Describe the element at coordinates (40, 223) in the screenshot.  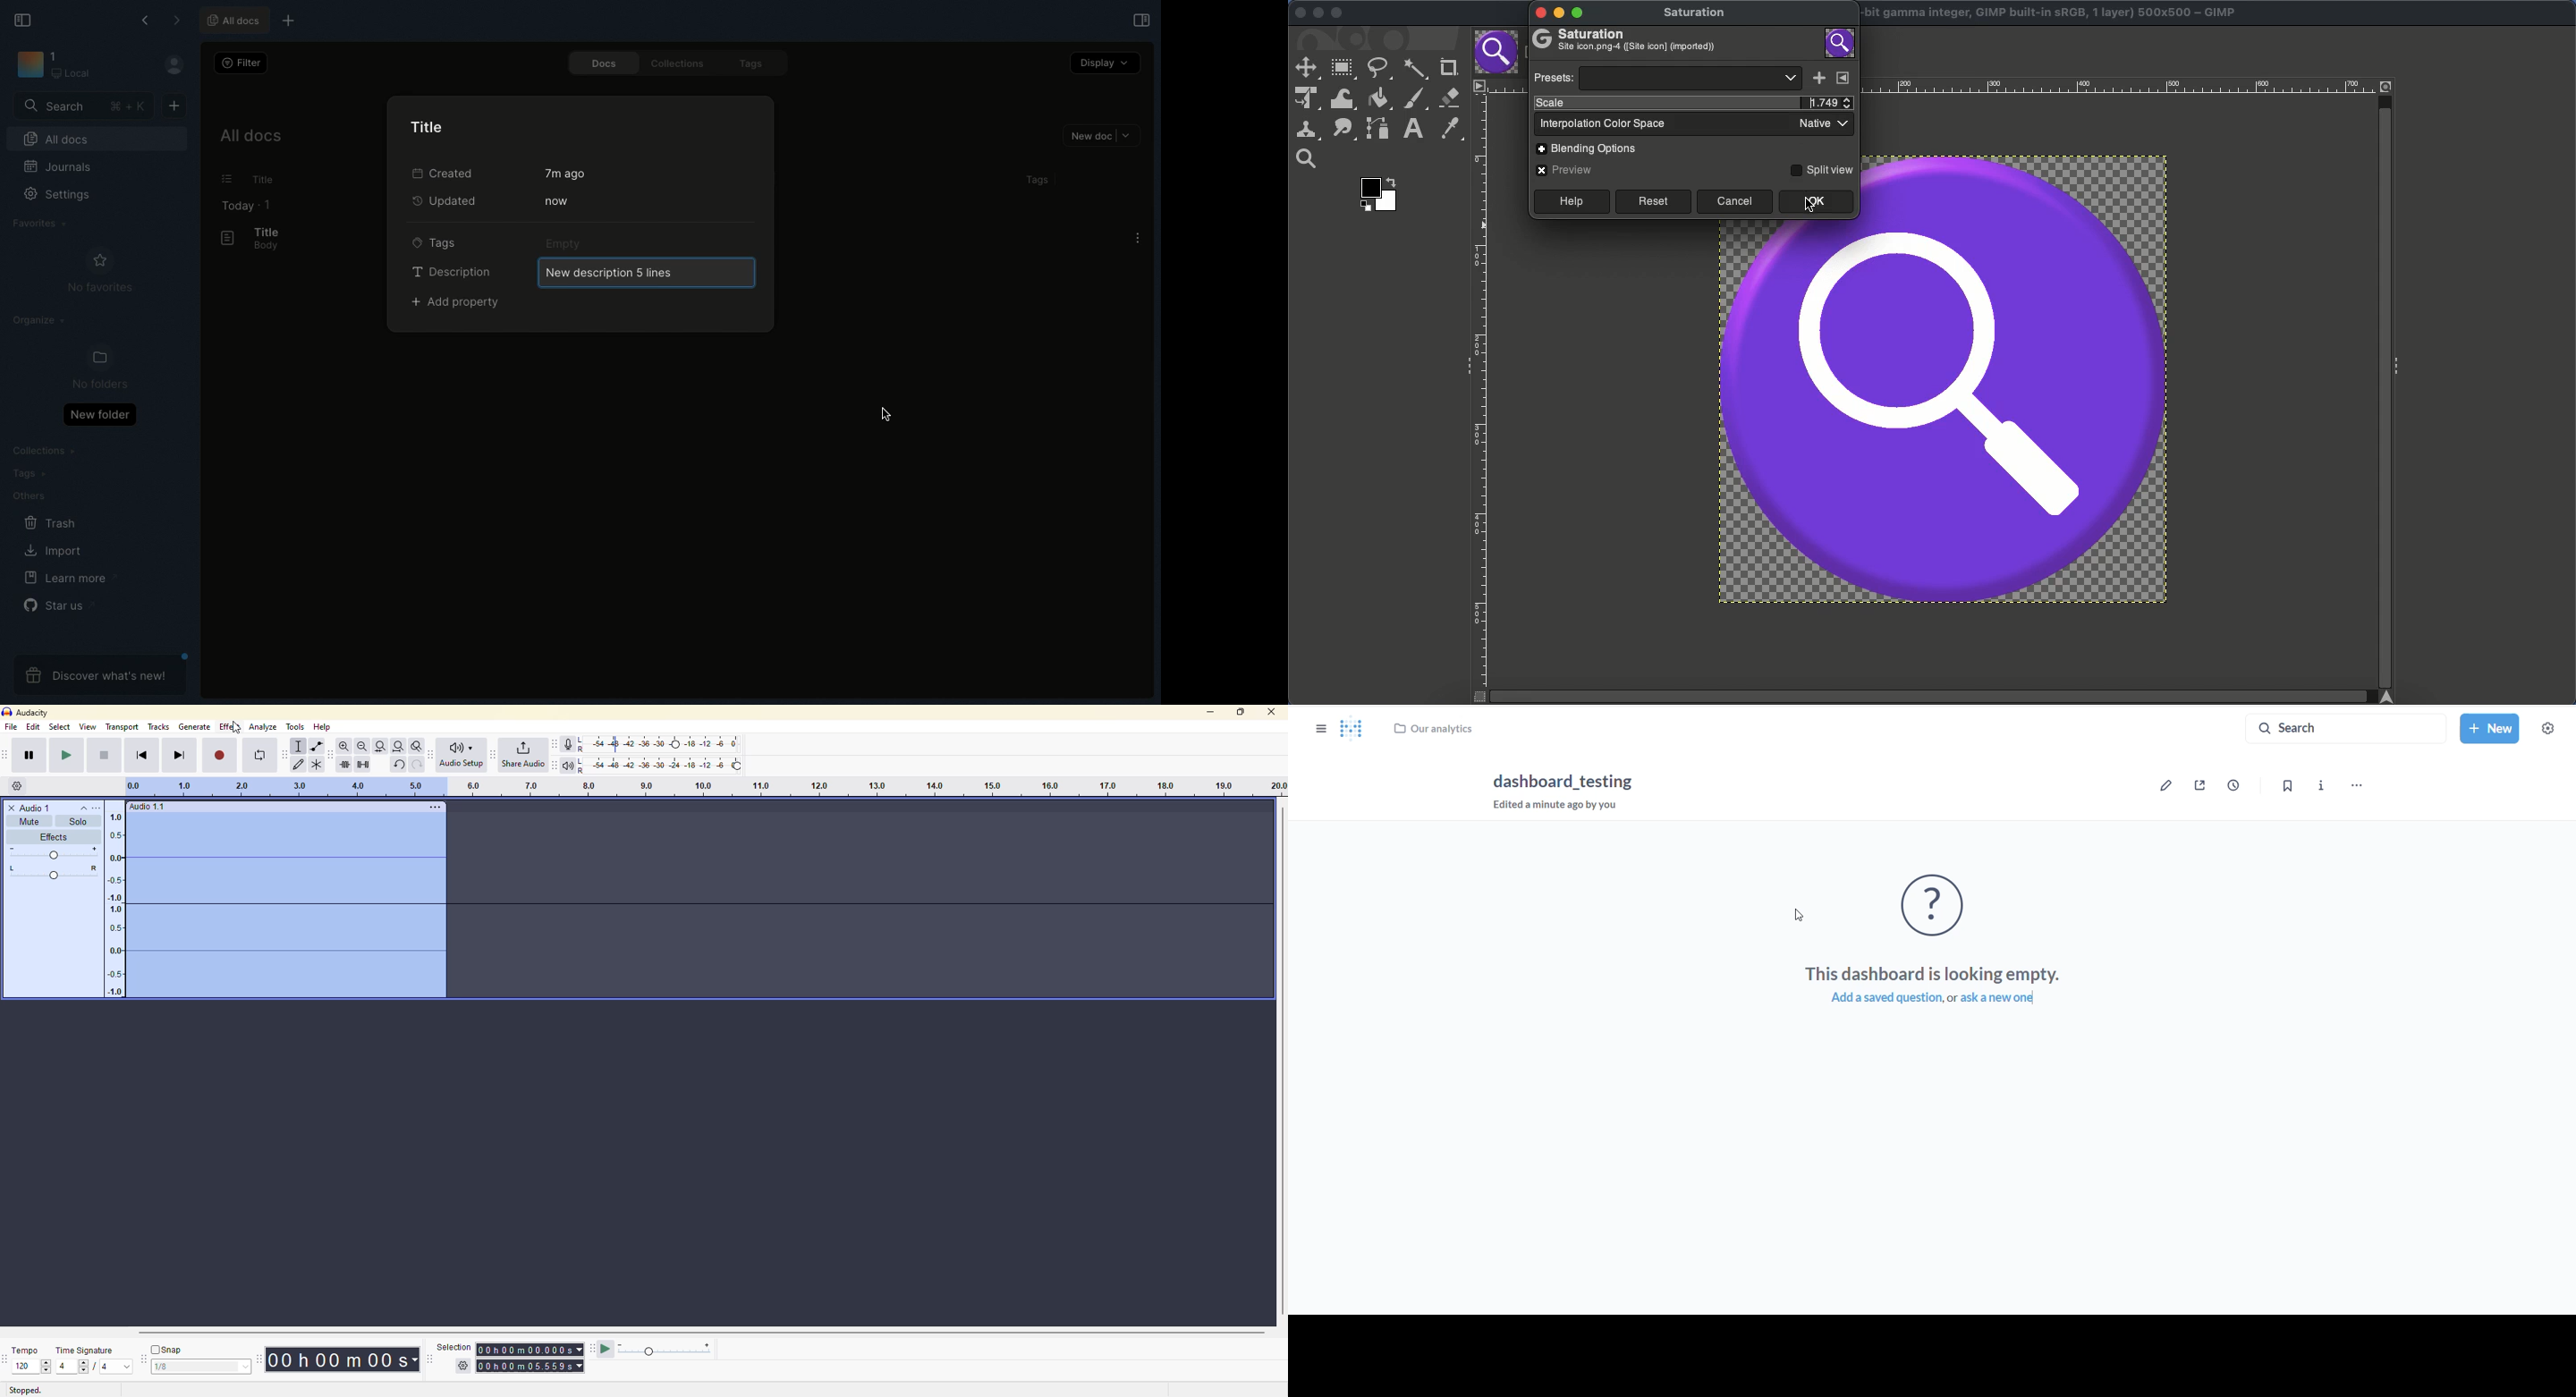
I see `Favorites` at that location.